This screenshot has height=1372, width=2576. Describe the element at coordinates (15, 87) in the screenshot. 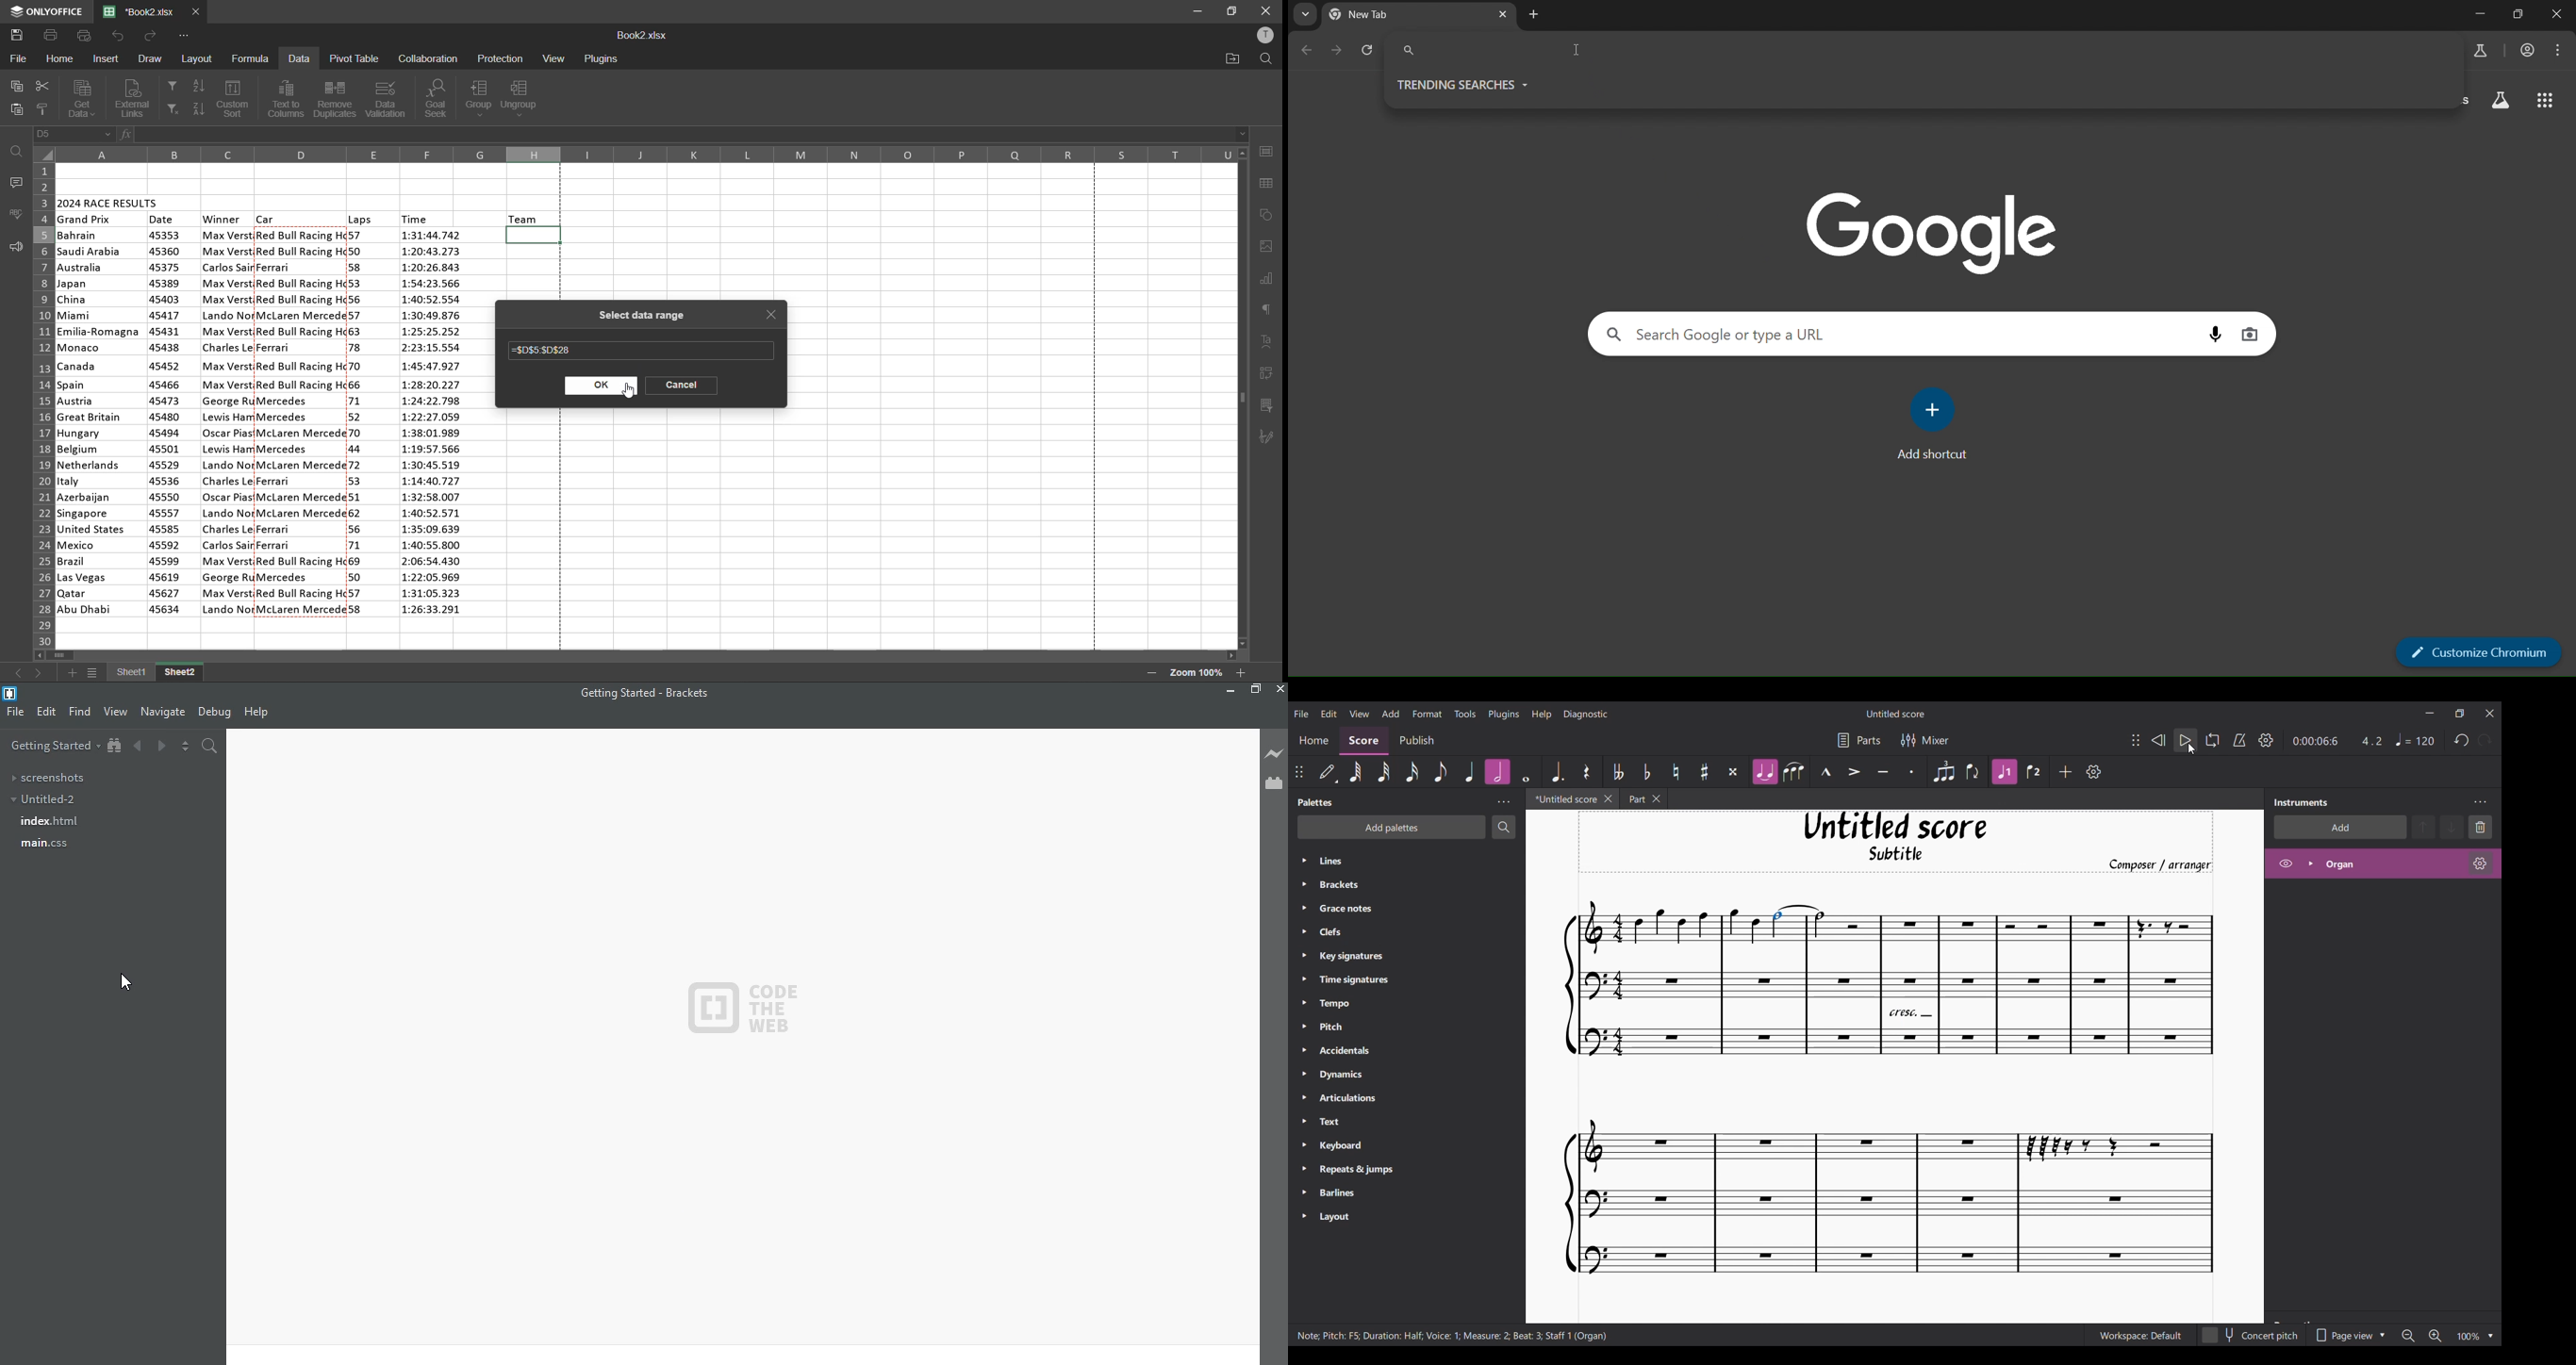

I see `copy` at that location.